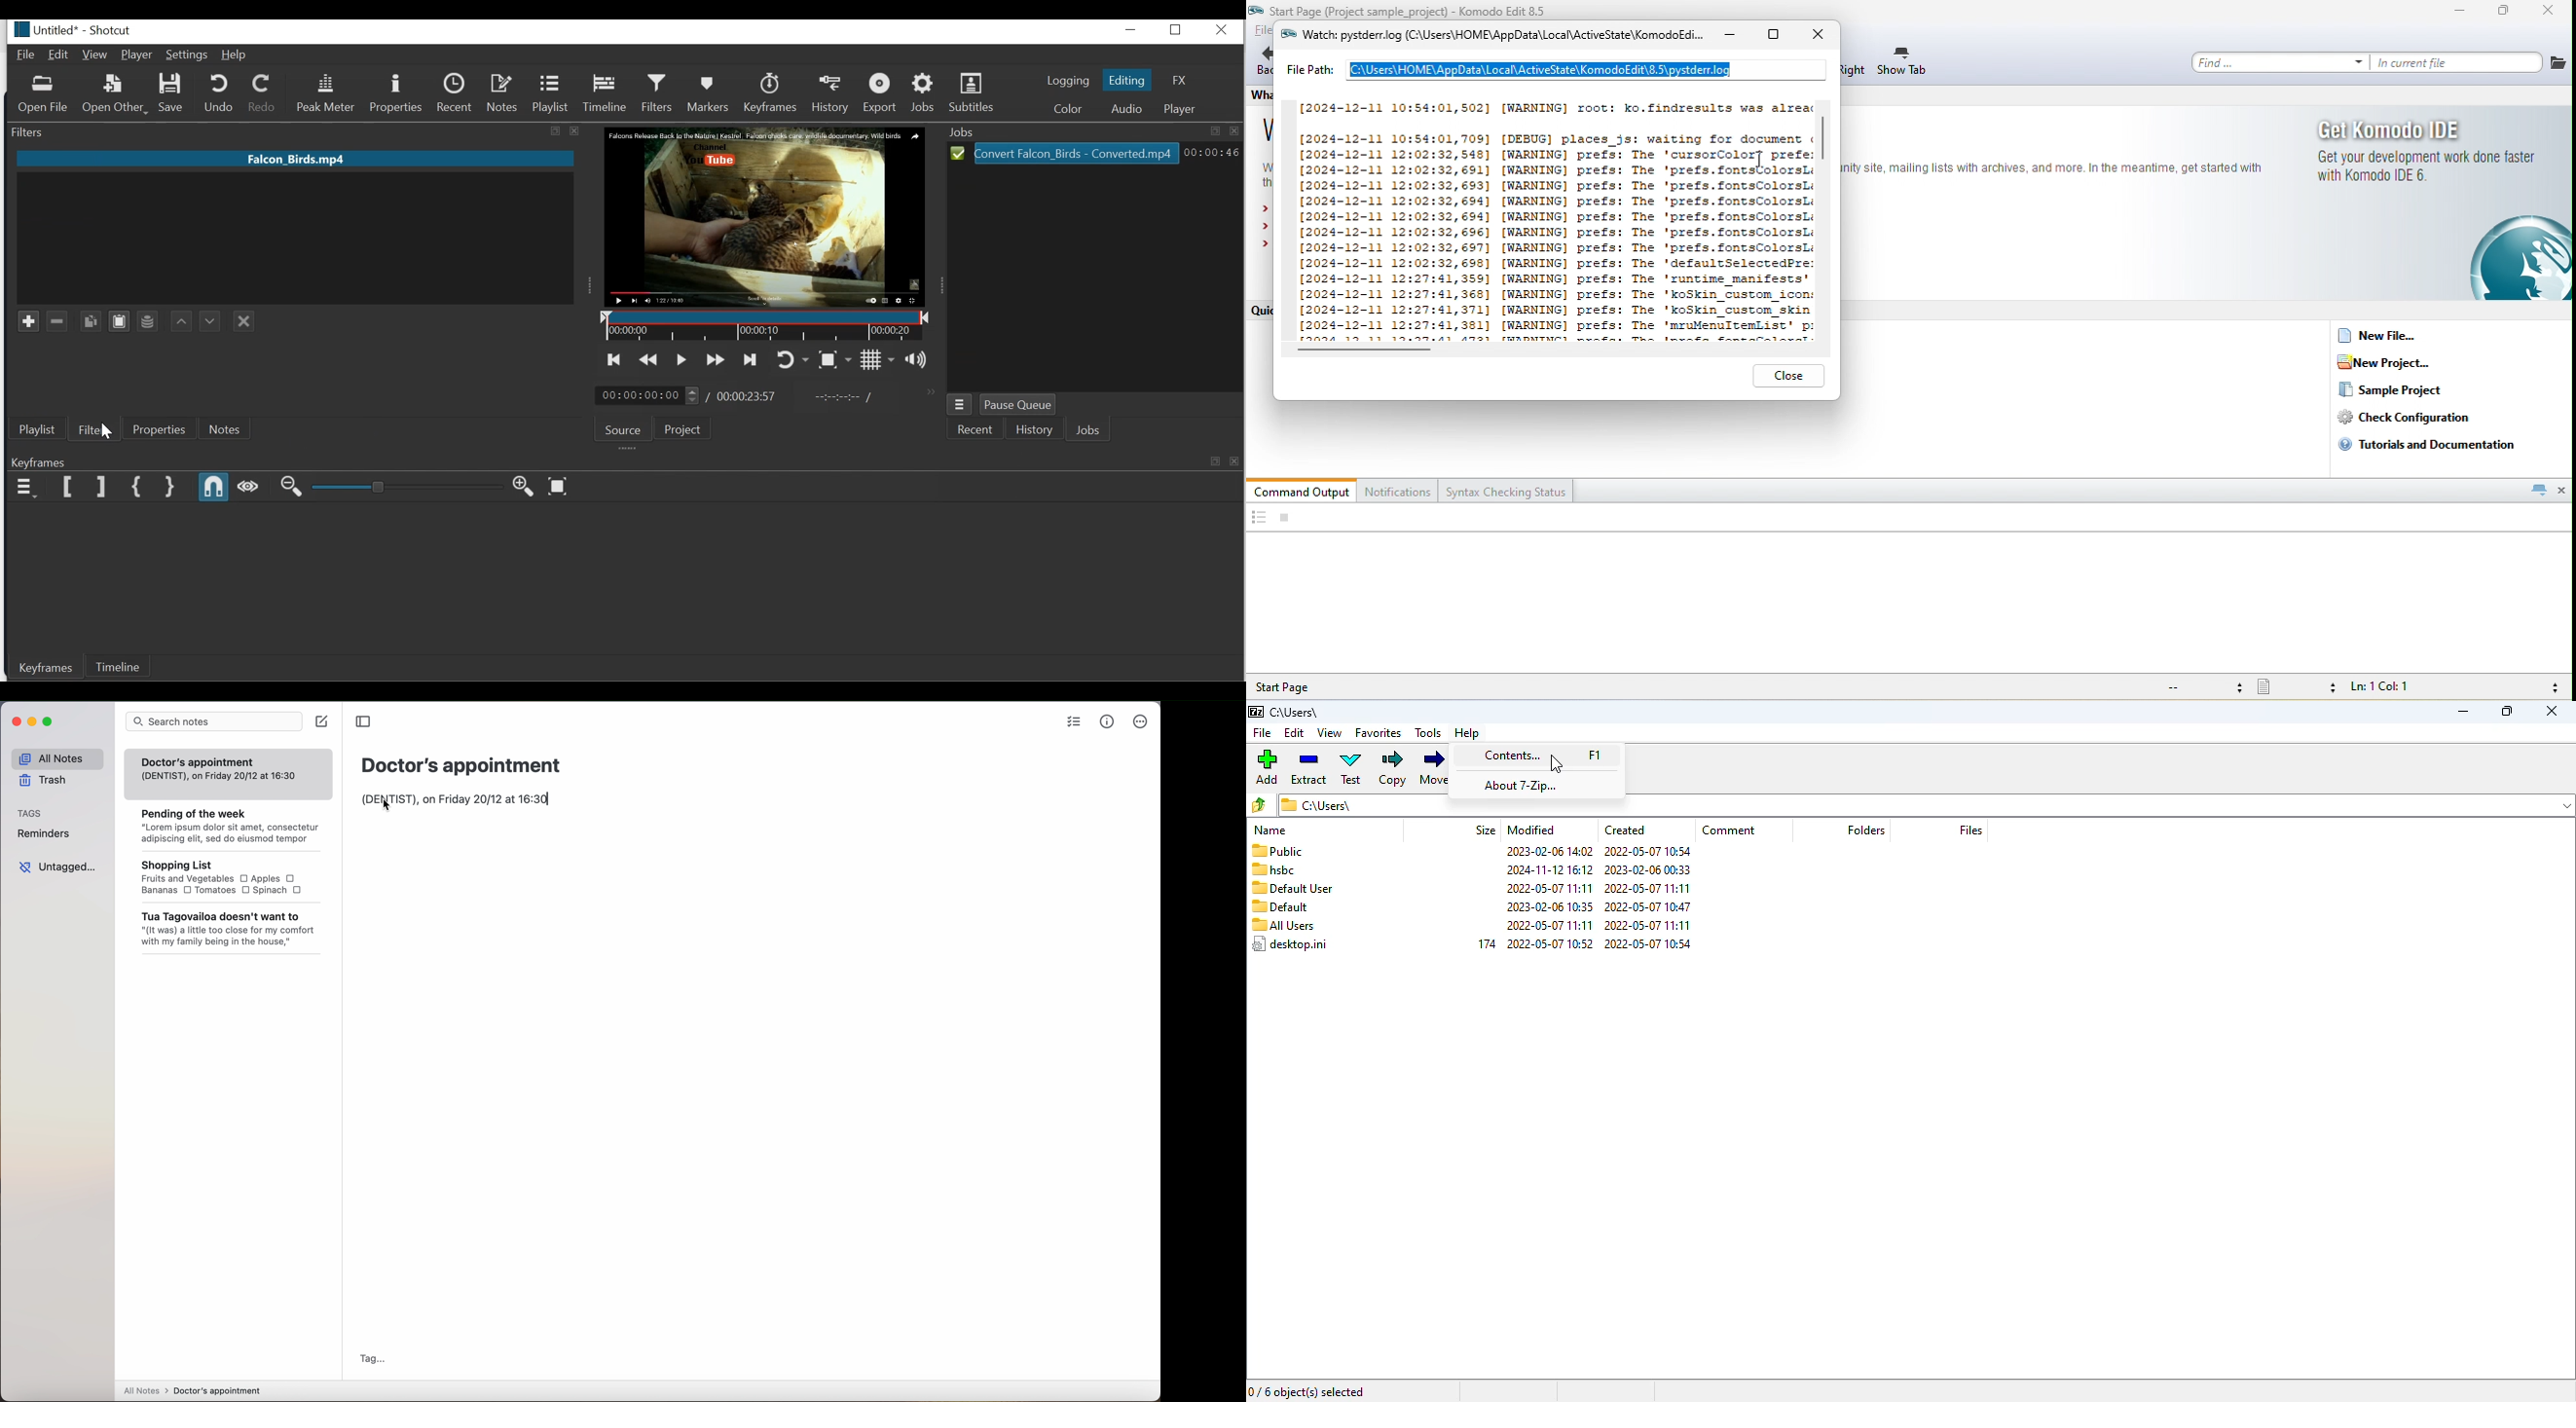 This screenshot has width=2576, height=1428. What do you see at coordinates (1107, 723) in the screenshot?
I see `metrics` at bounding box center [1107, 723].